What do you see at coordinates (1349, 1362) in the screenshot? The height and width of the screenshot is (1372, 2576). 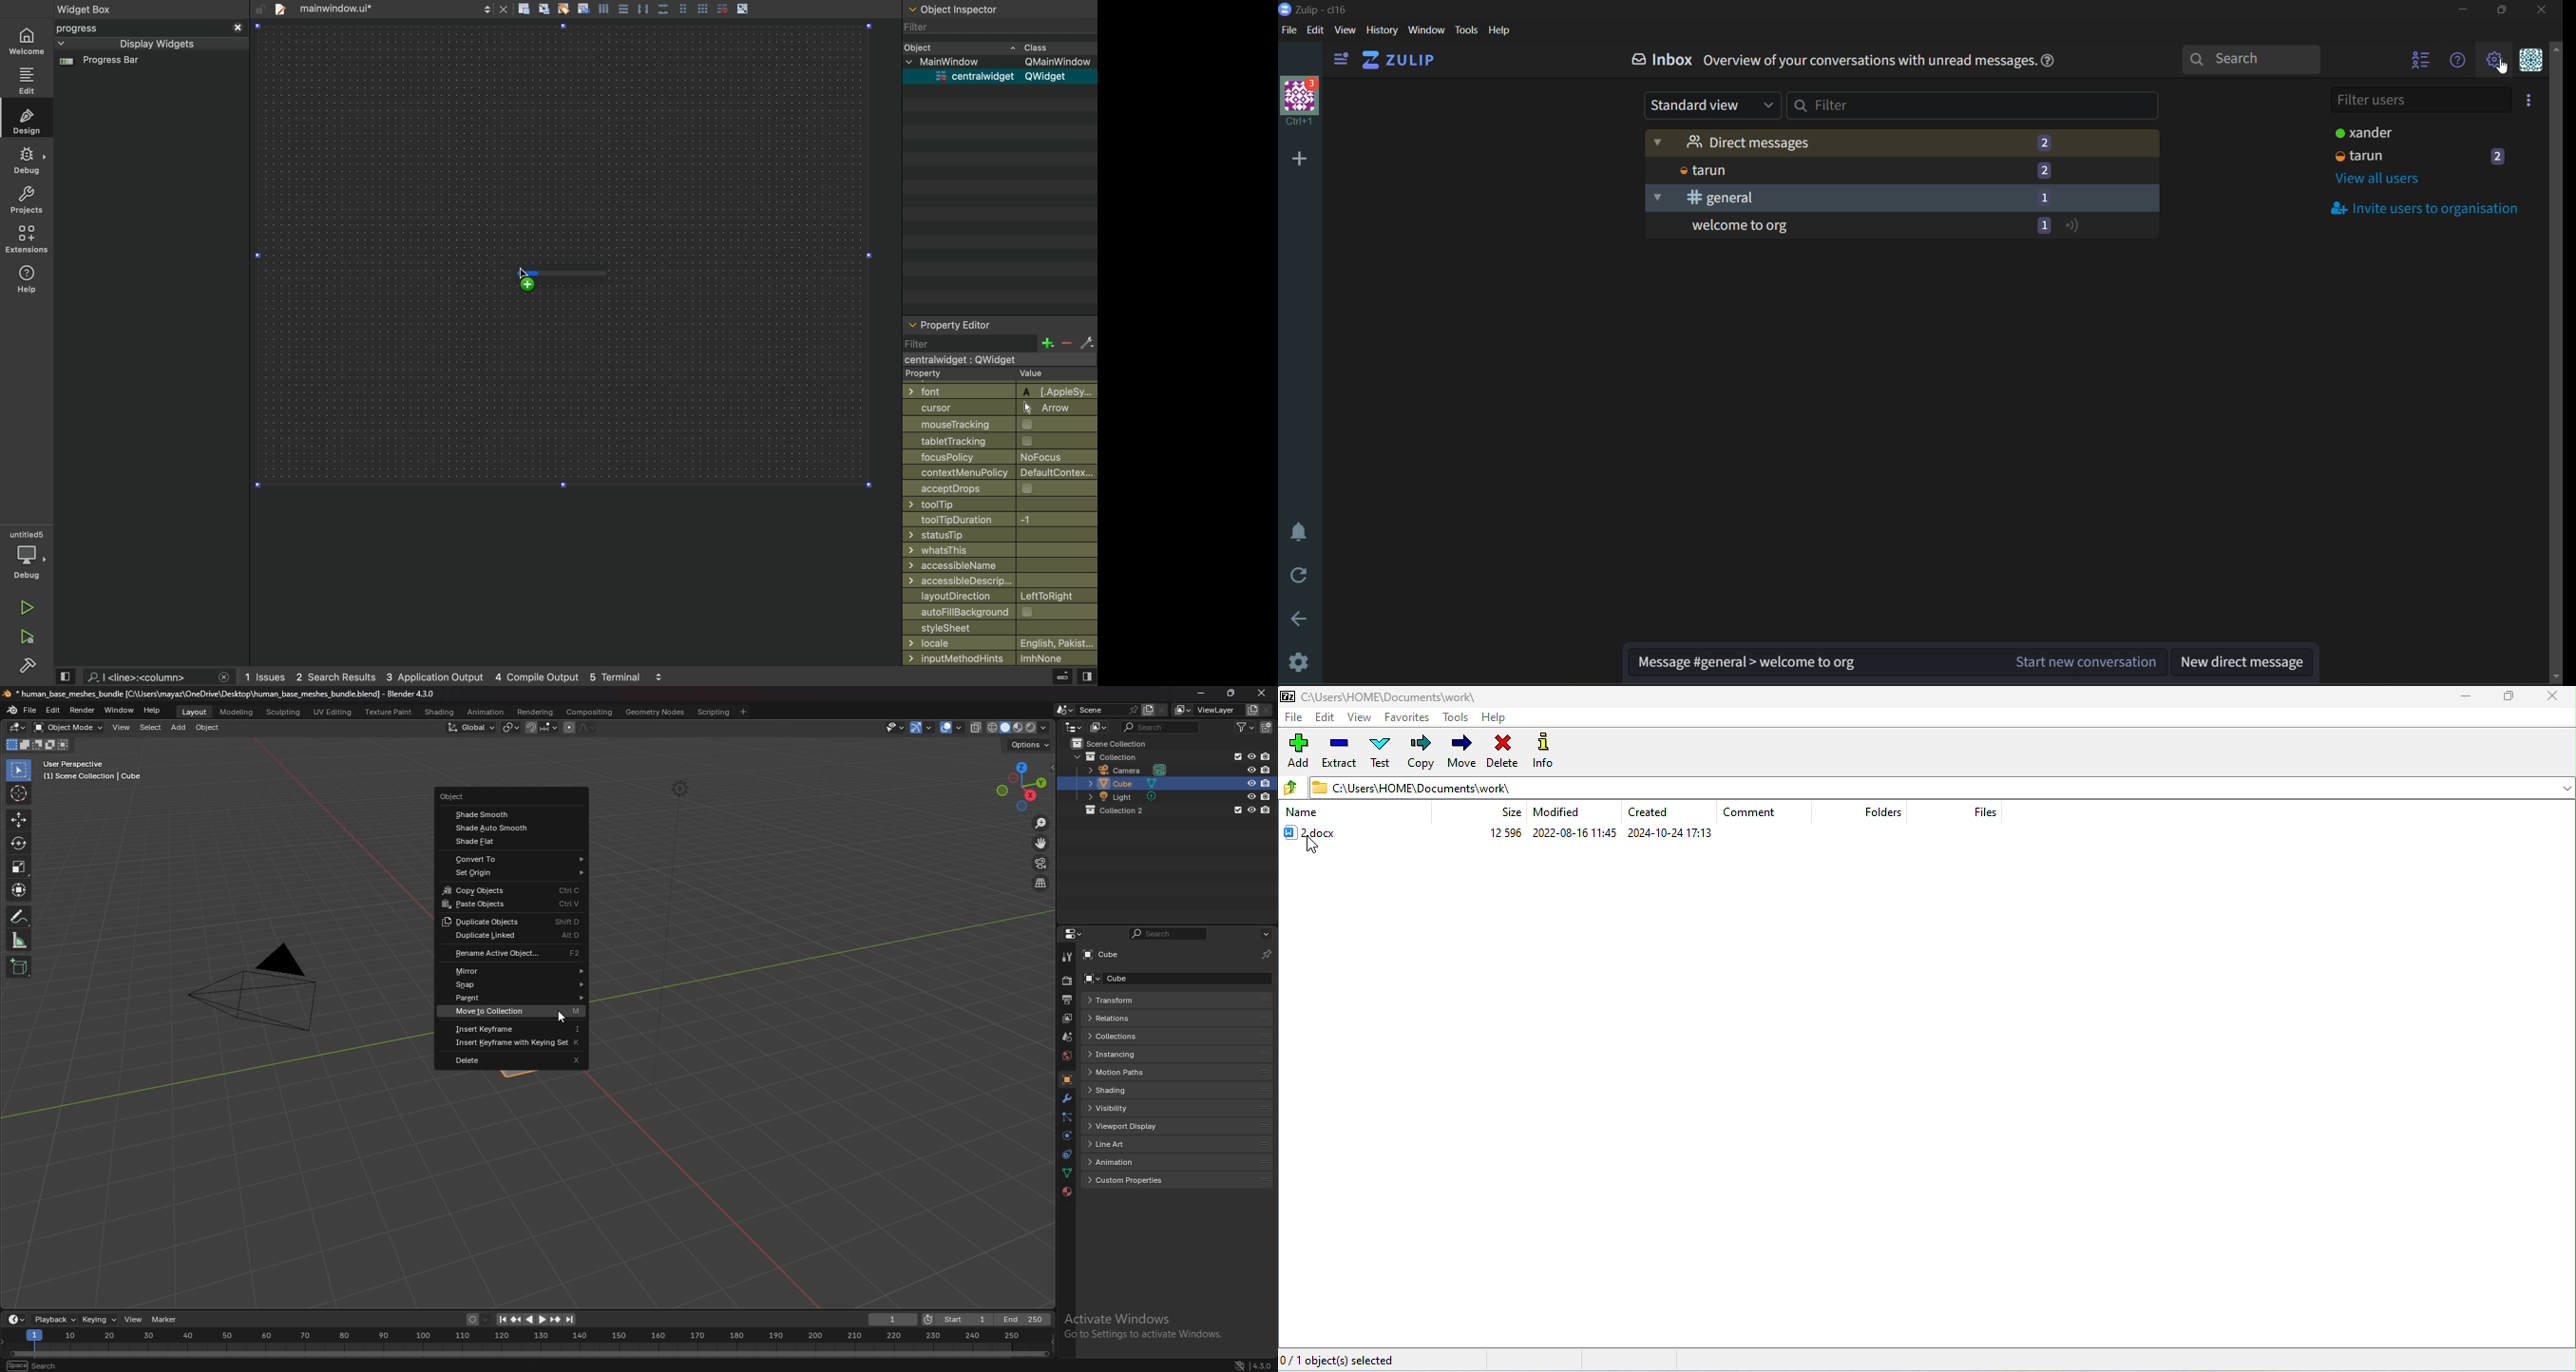 I see `0/1 object(s) selected` at bounding box center [1349, 1362].